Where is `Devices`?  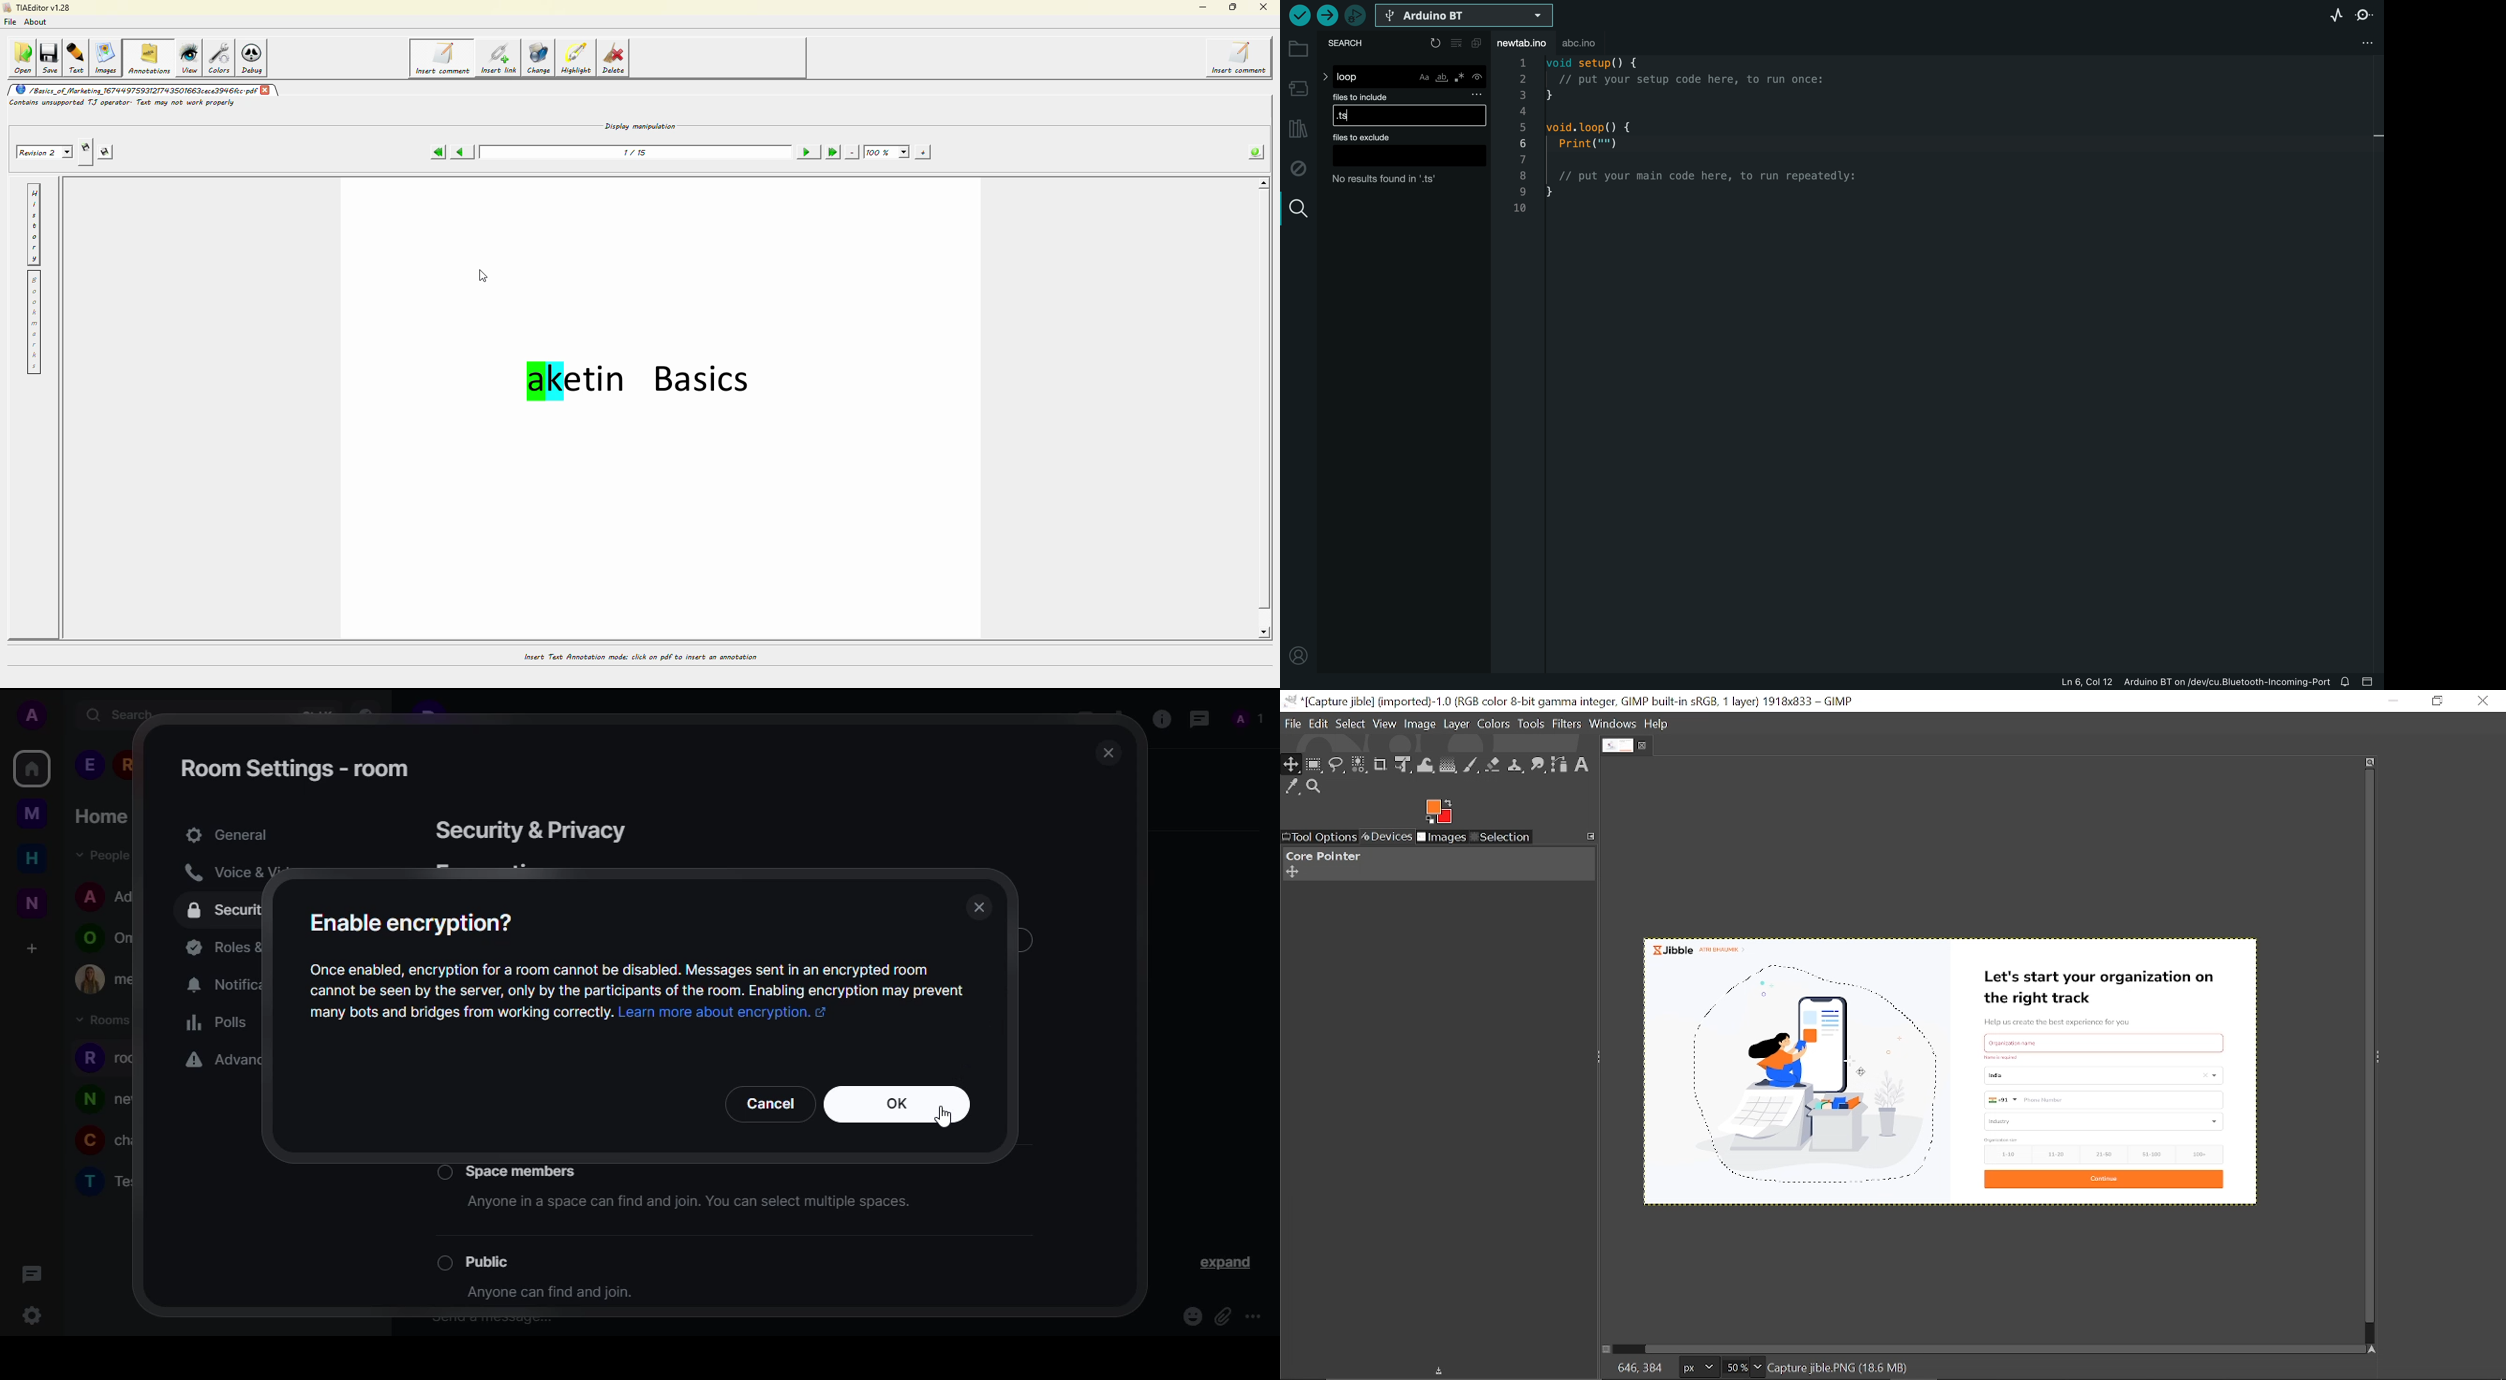
Devices is located at coordinates (1385, 838).